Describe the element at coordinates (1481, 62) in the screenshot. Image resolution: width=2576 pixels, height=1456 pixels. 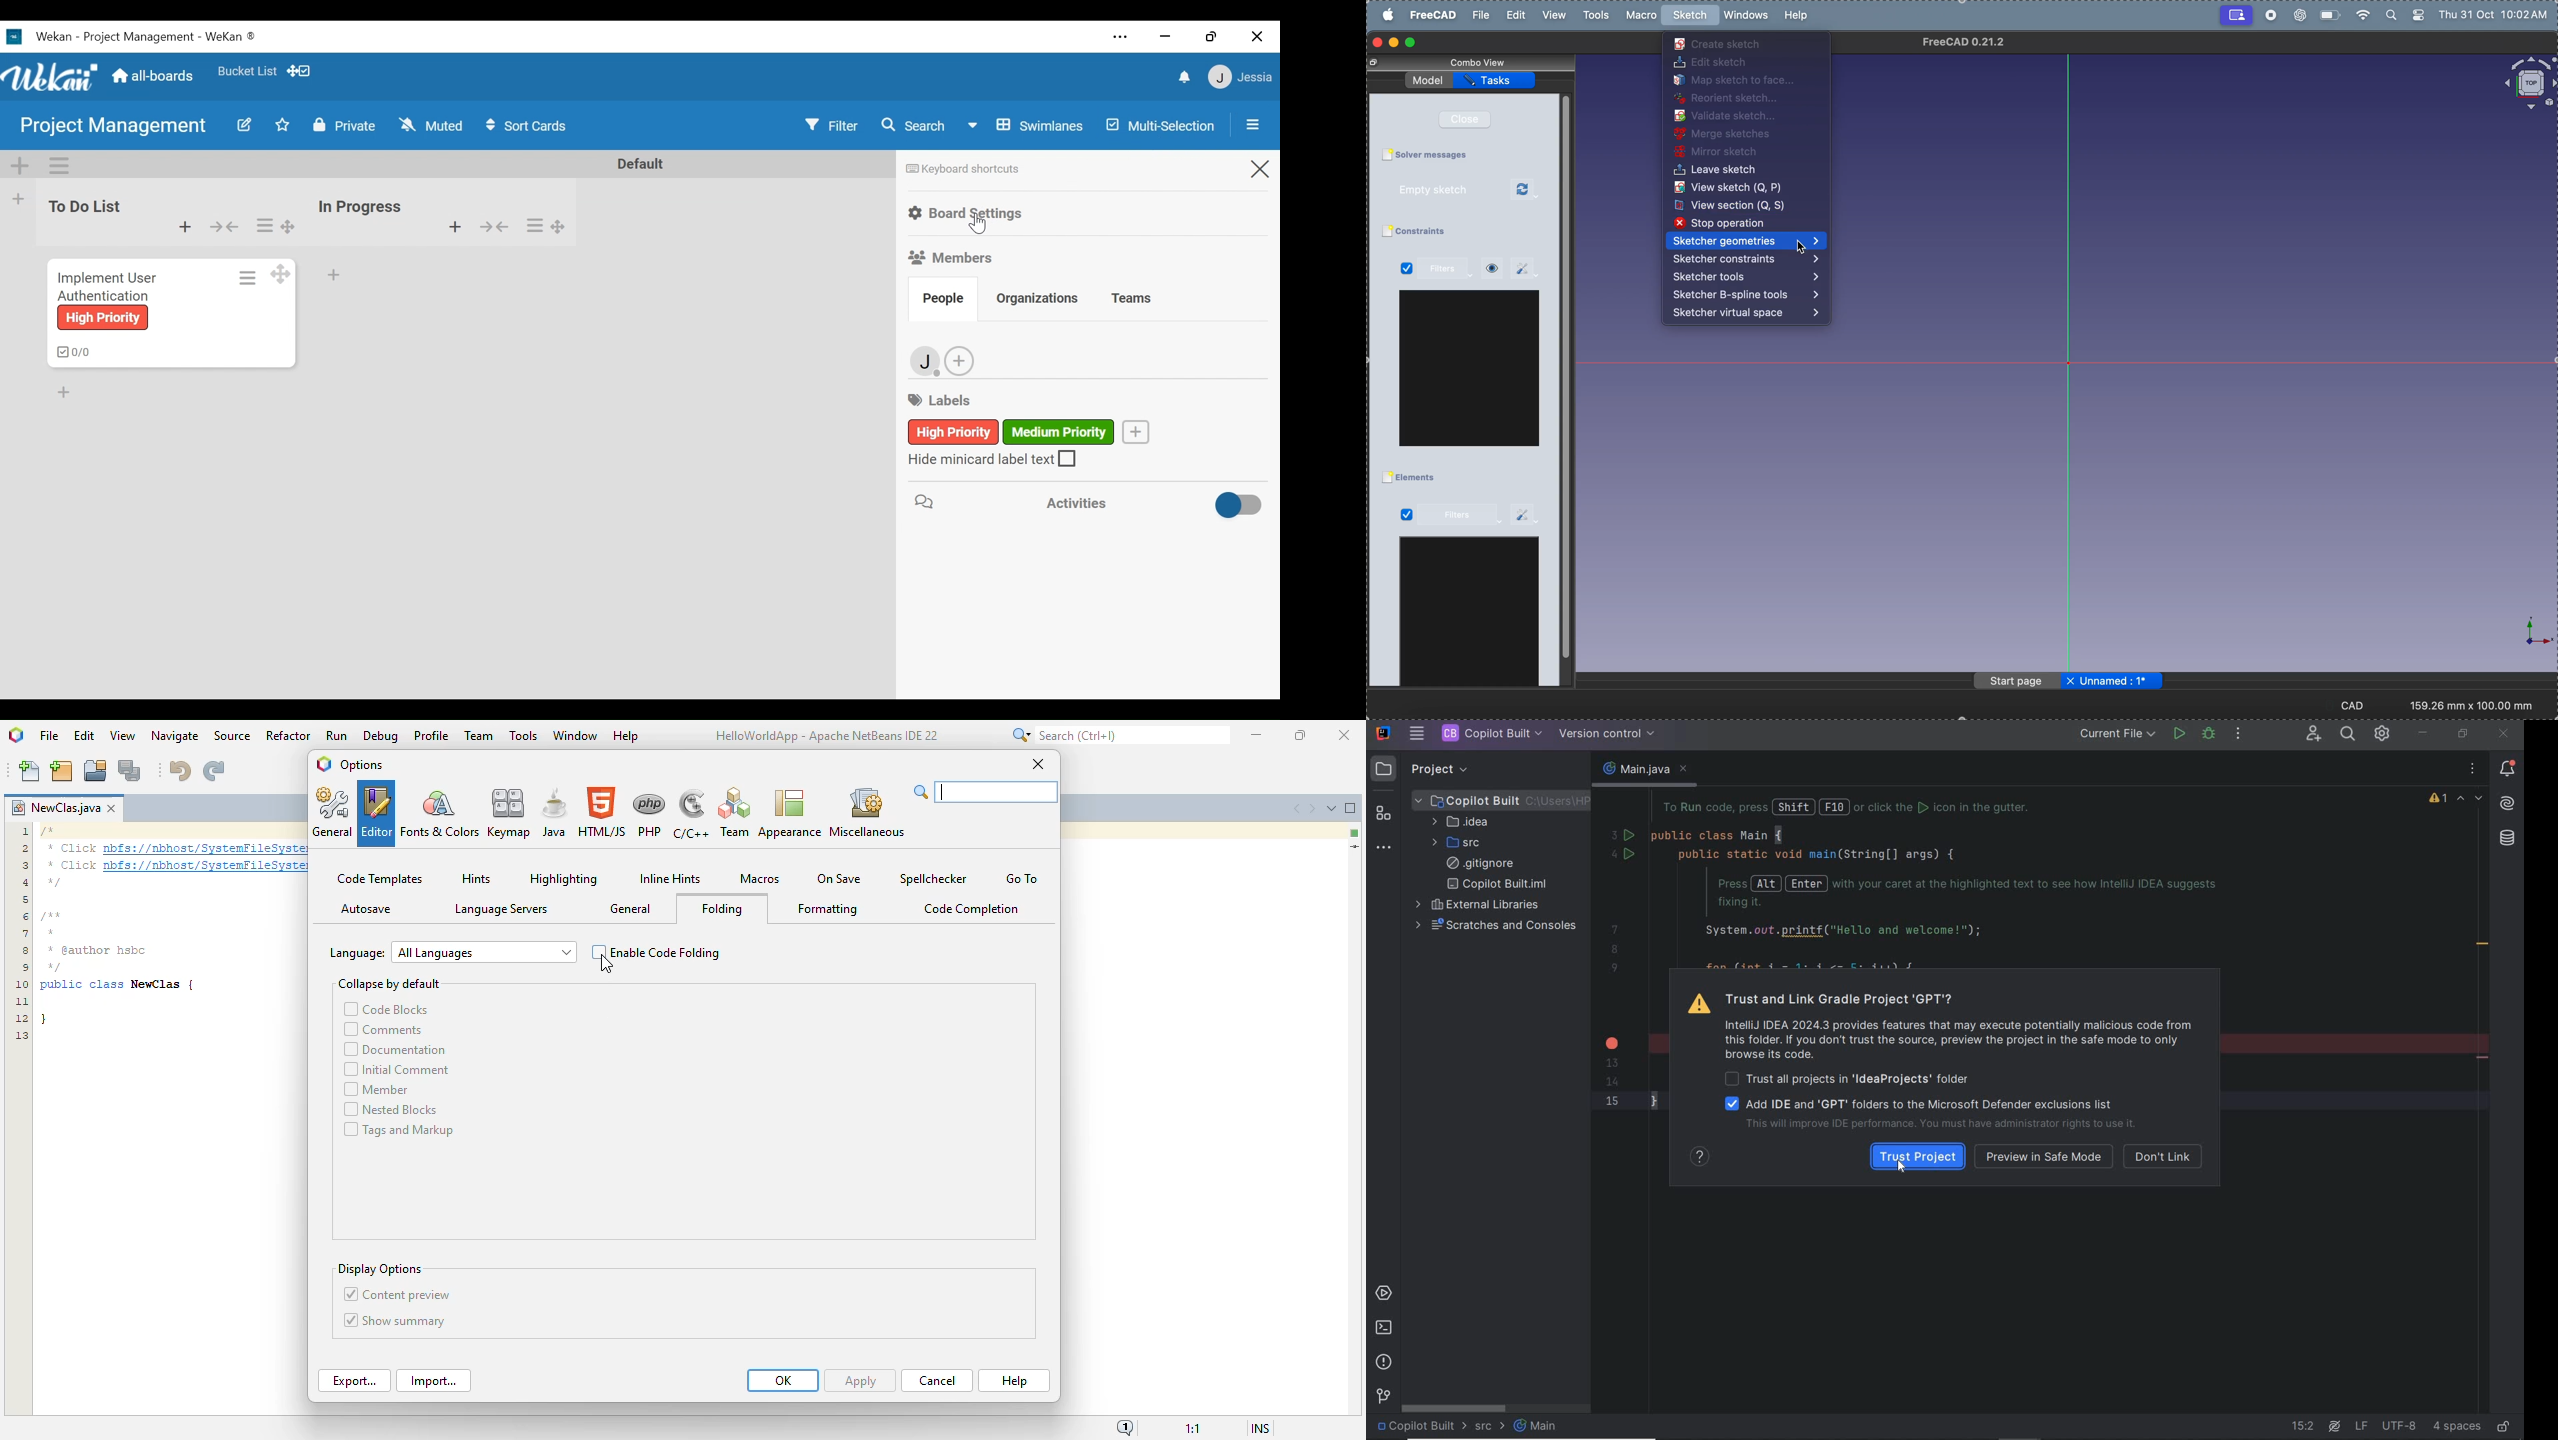
I see `combo view` at that location.